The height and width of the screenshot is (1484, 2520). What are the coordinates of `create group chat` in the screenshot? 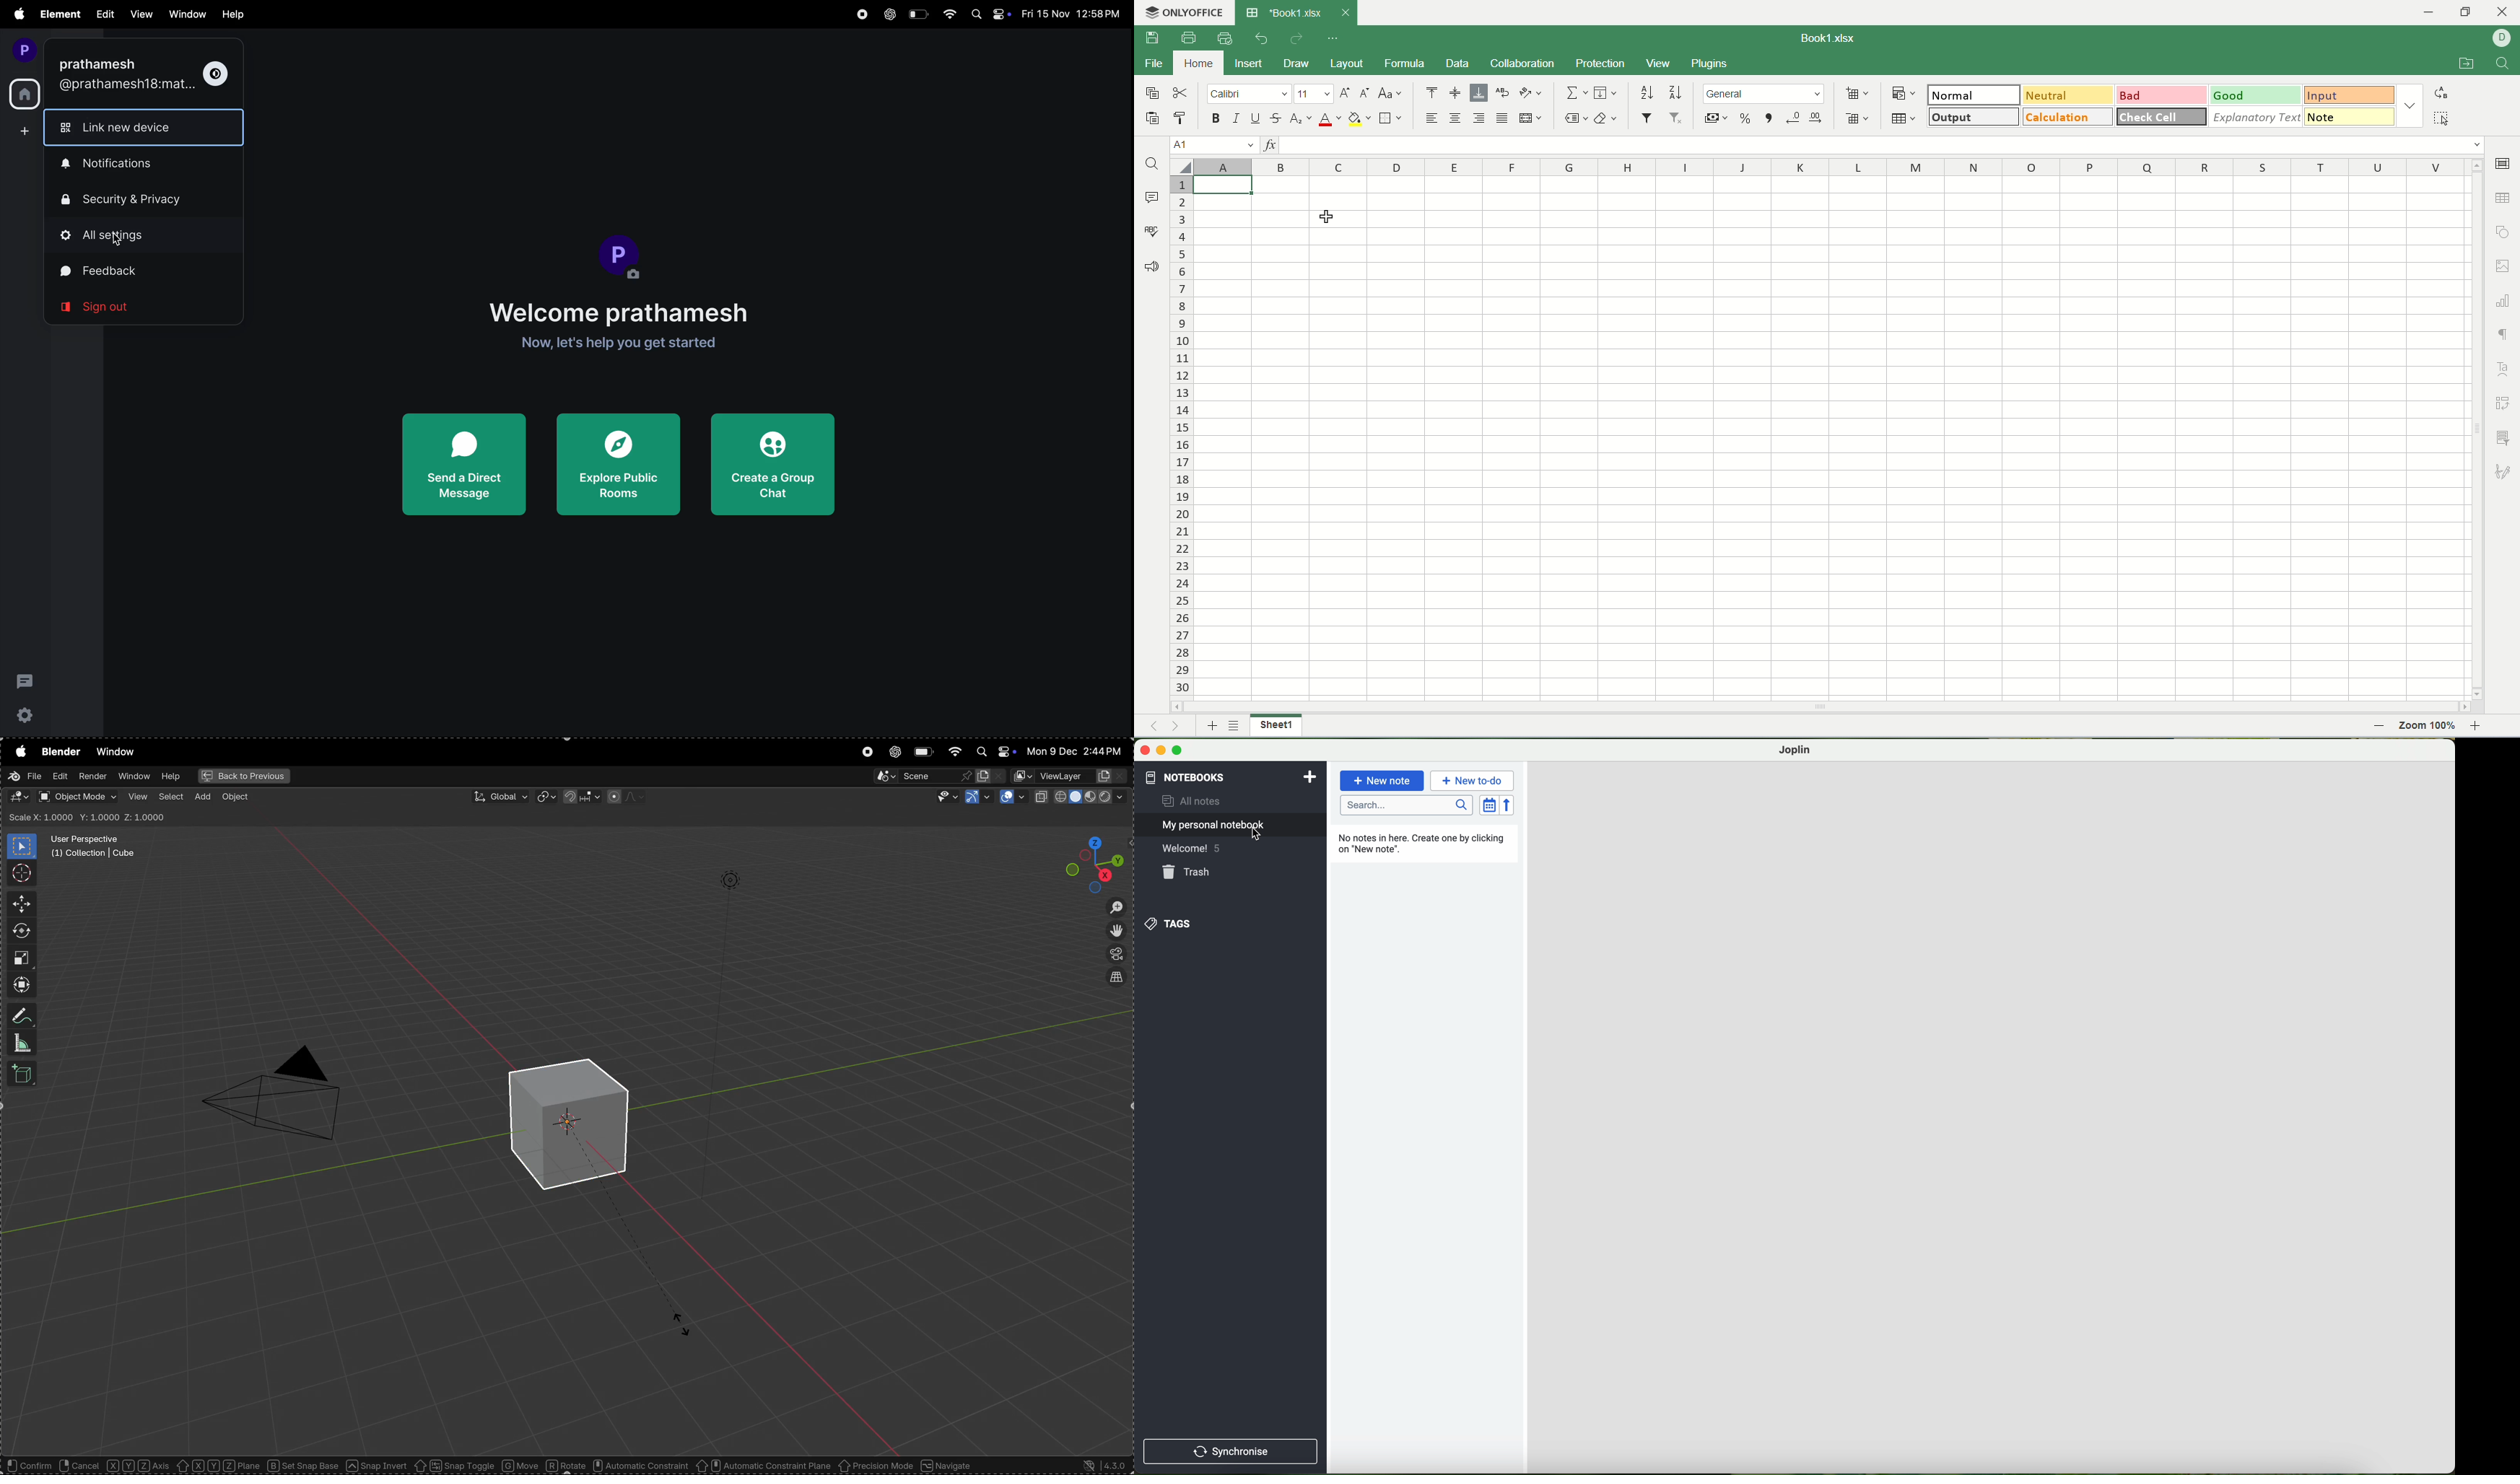 It's located at (773, 465).